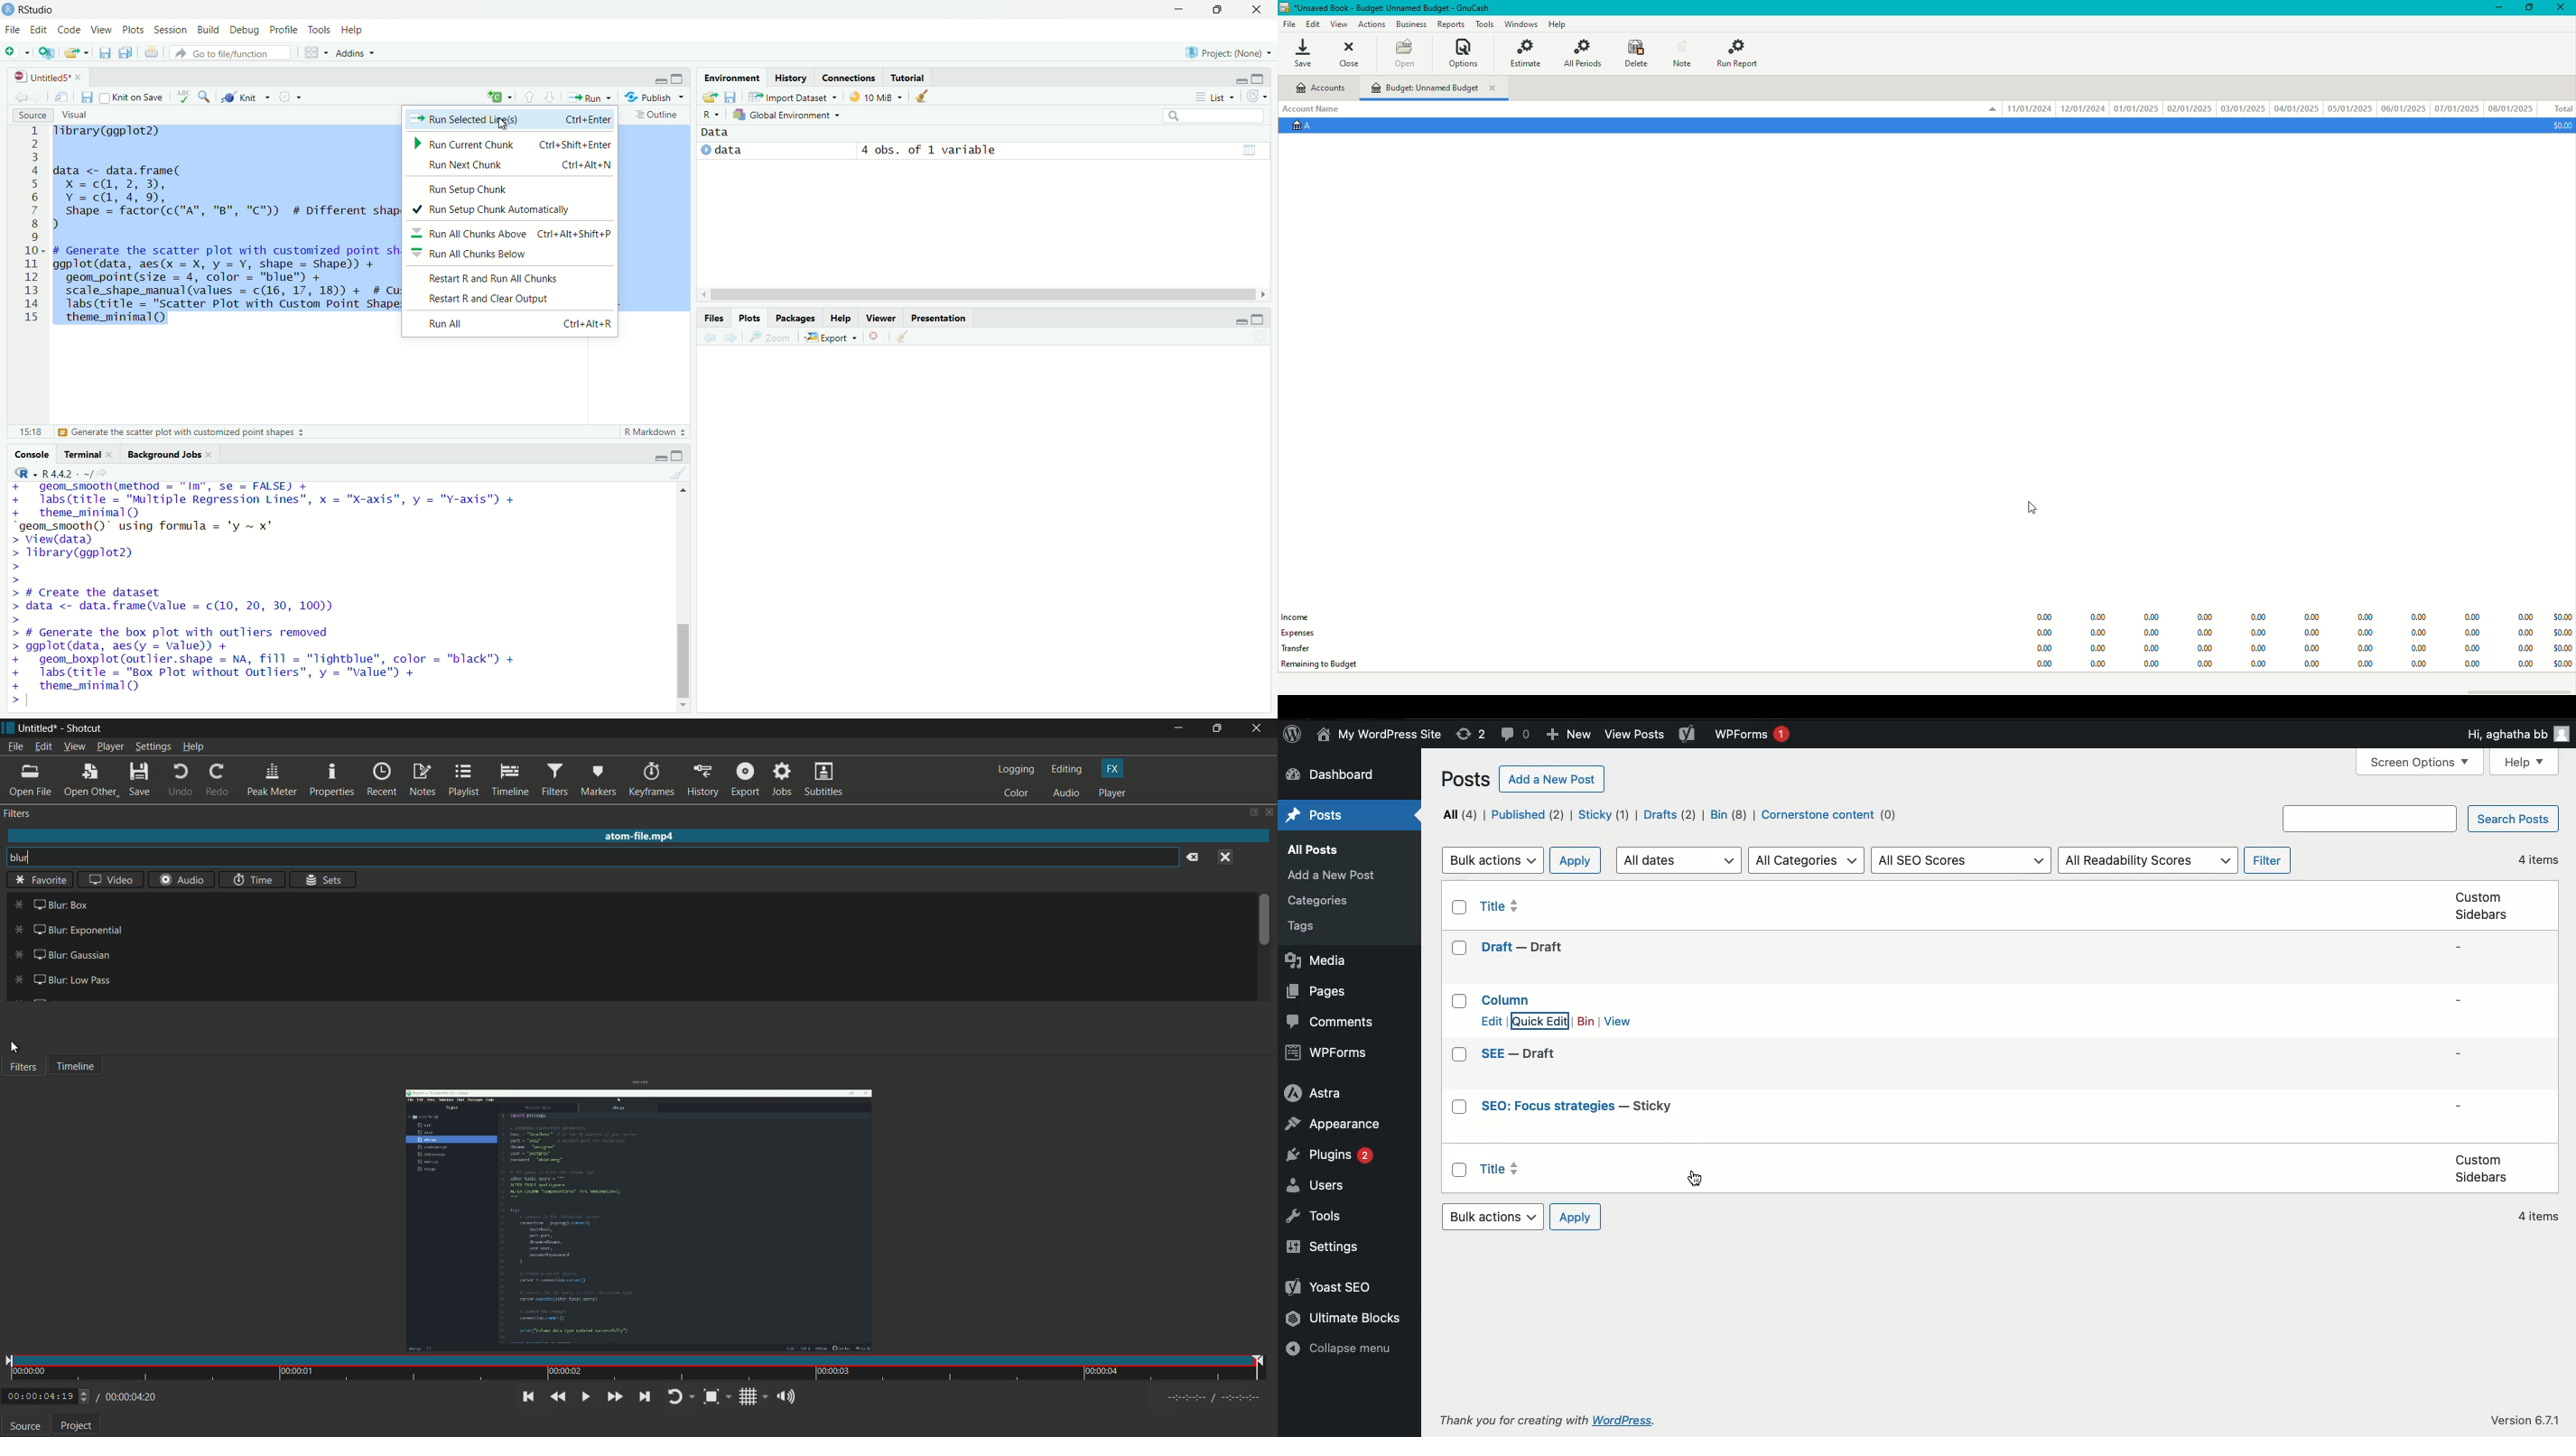 The height and width of the screenshot is (1456, 2576). What do you see at coordinates (713, 317) in the screenshot?
I see `Files` at bounding box center [713, 317].